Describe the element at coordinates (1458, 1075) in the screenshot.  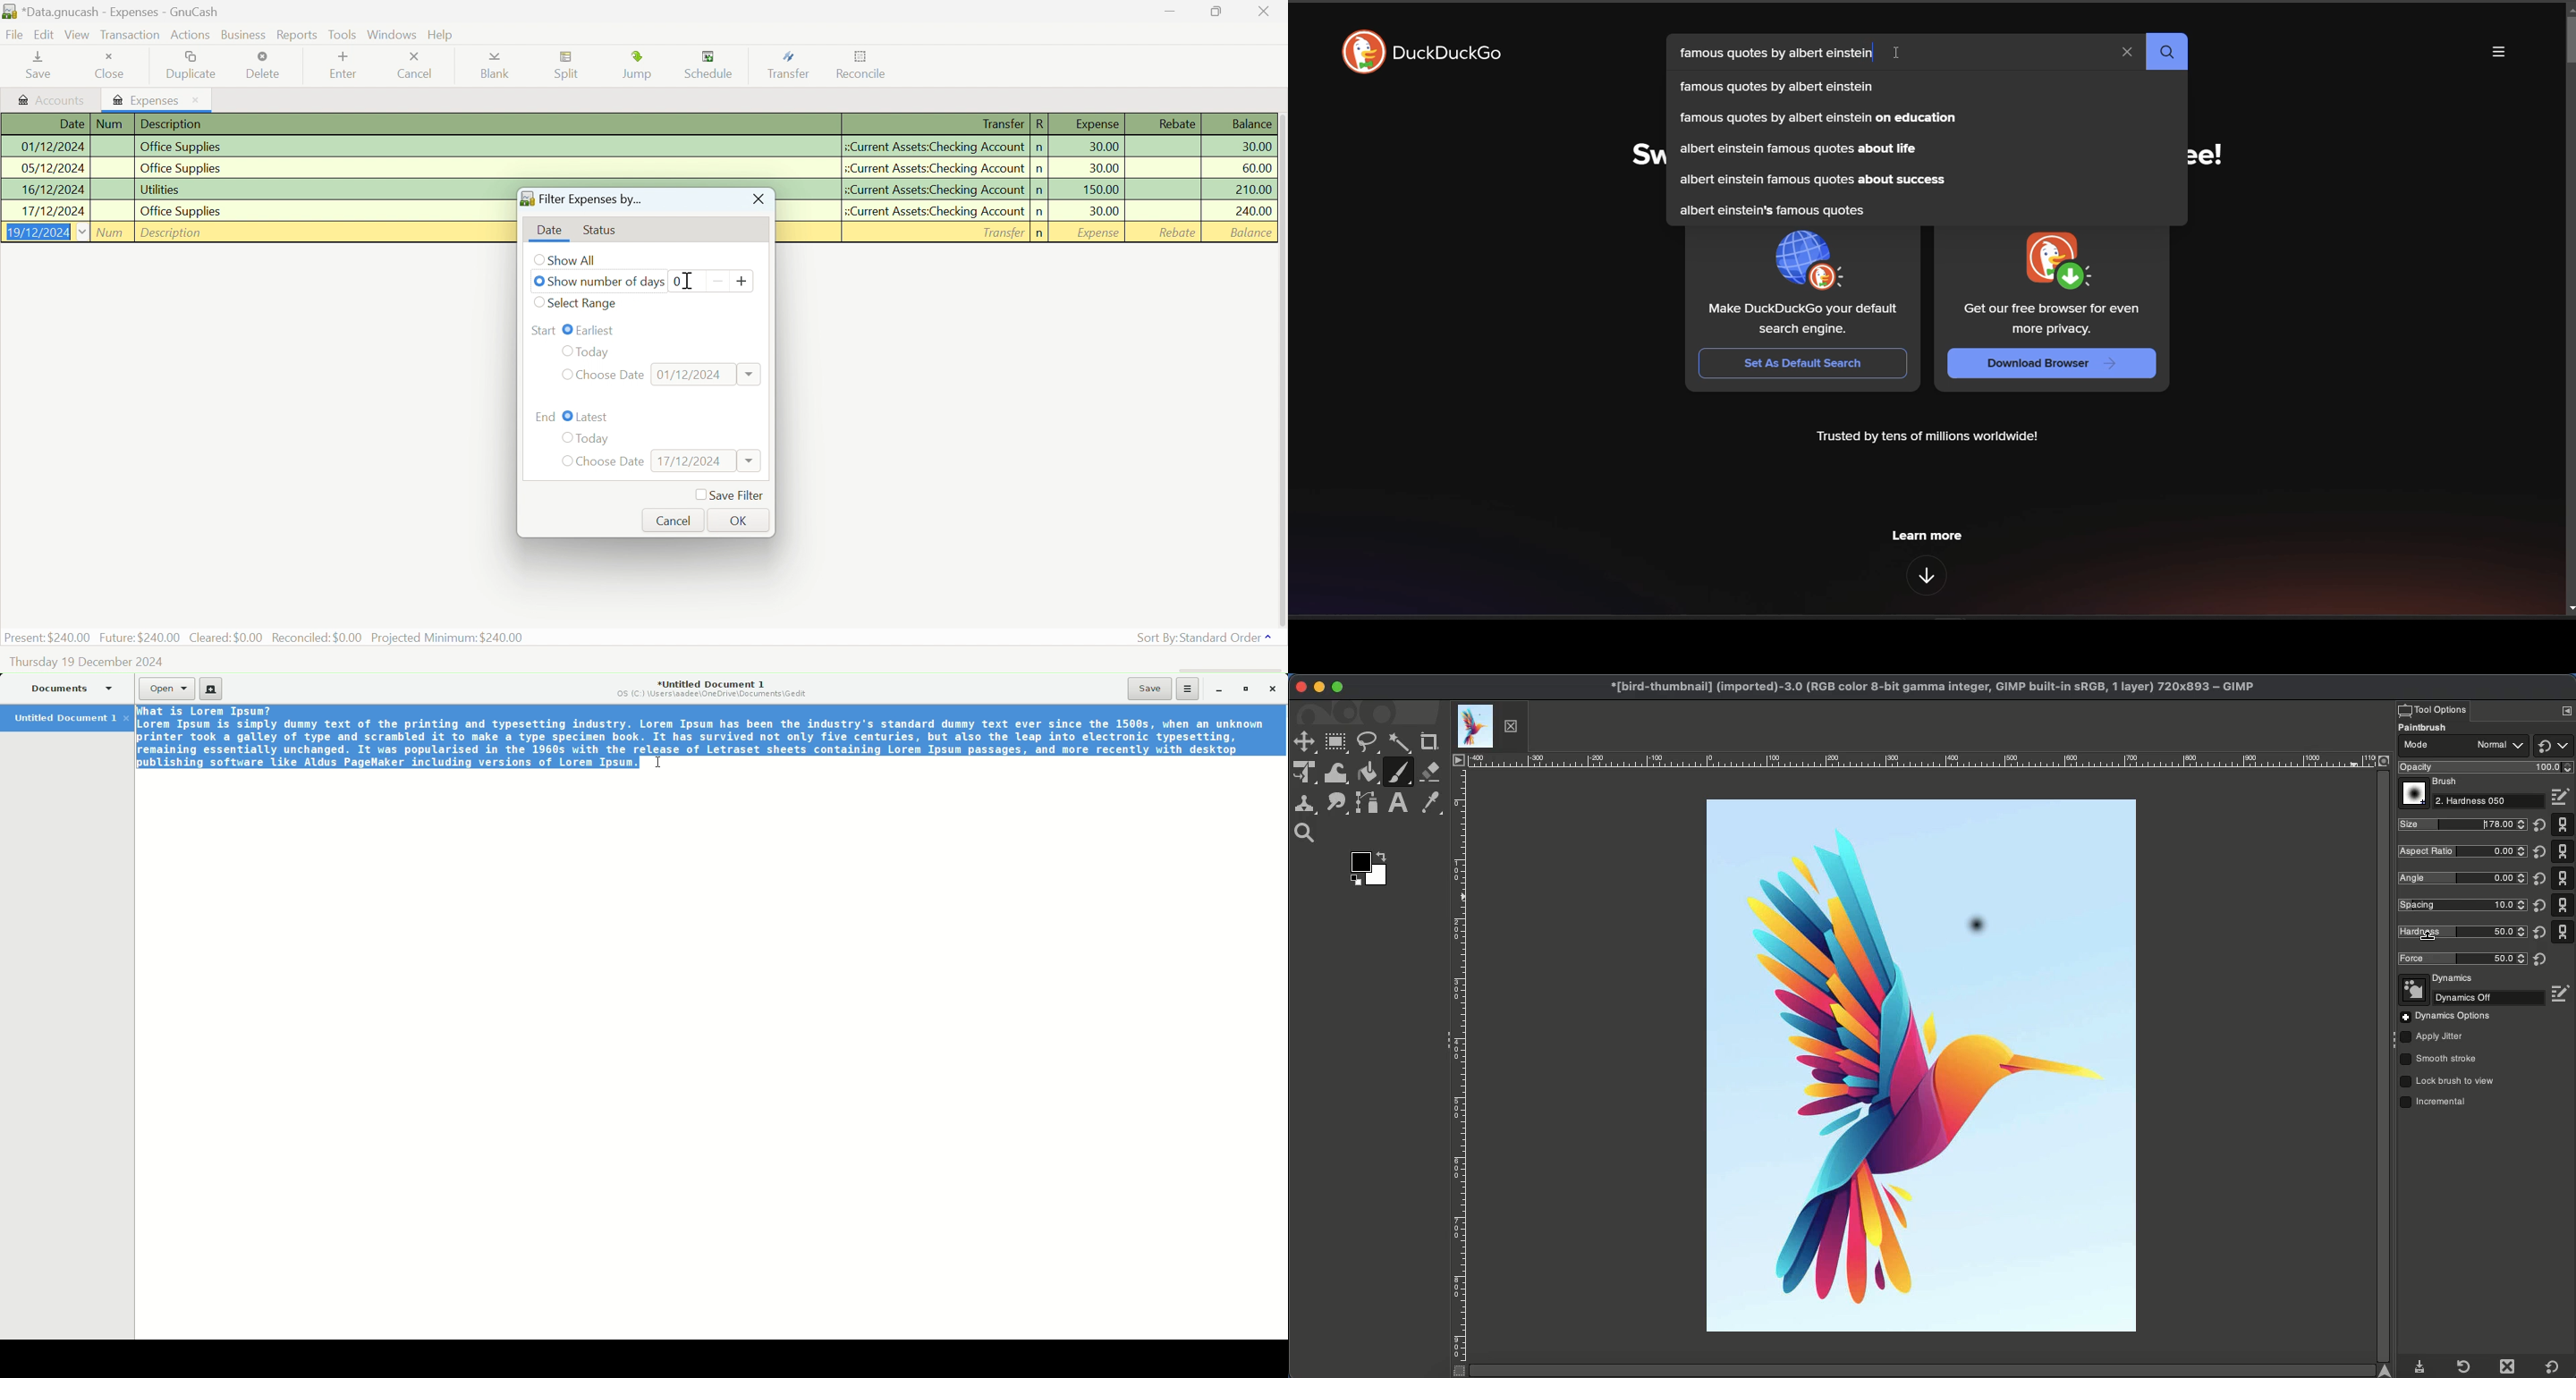
I see `Ruler` at that location.